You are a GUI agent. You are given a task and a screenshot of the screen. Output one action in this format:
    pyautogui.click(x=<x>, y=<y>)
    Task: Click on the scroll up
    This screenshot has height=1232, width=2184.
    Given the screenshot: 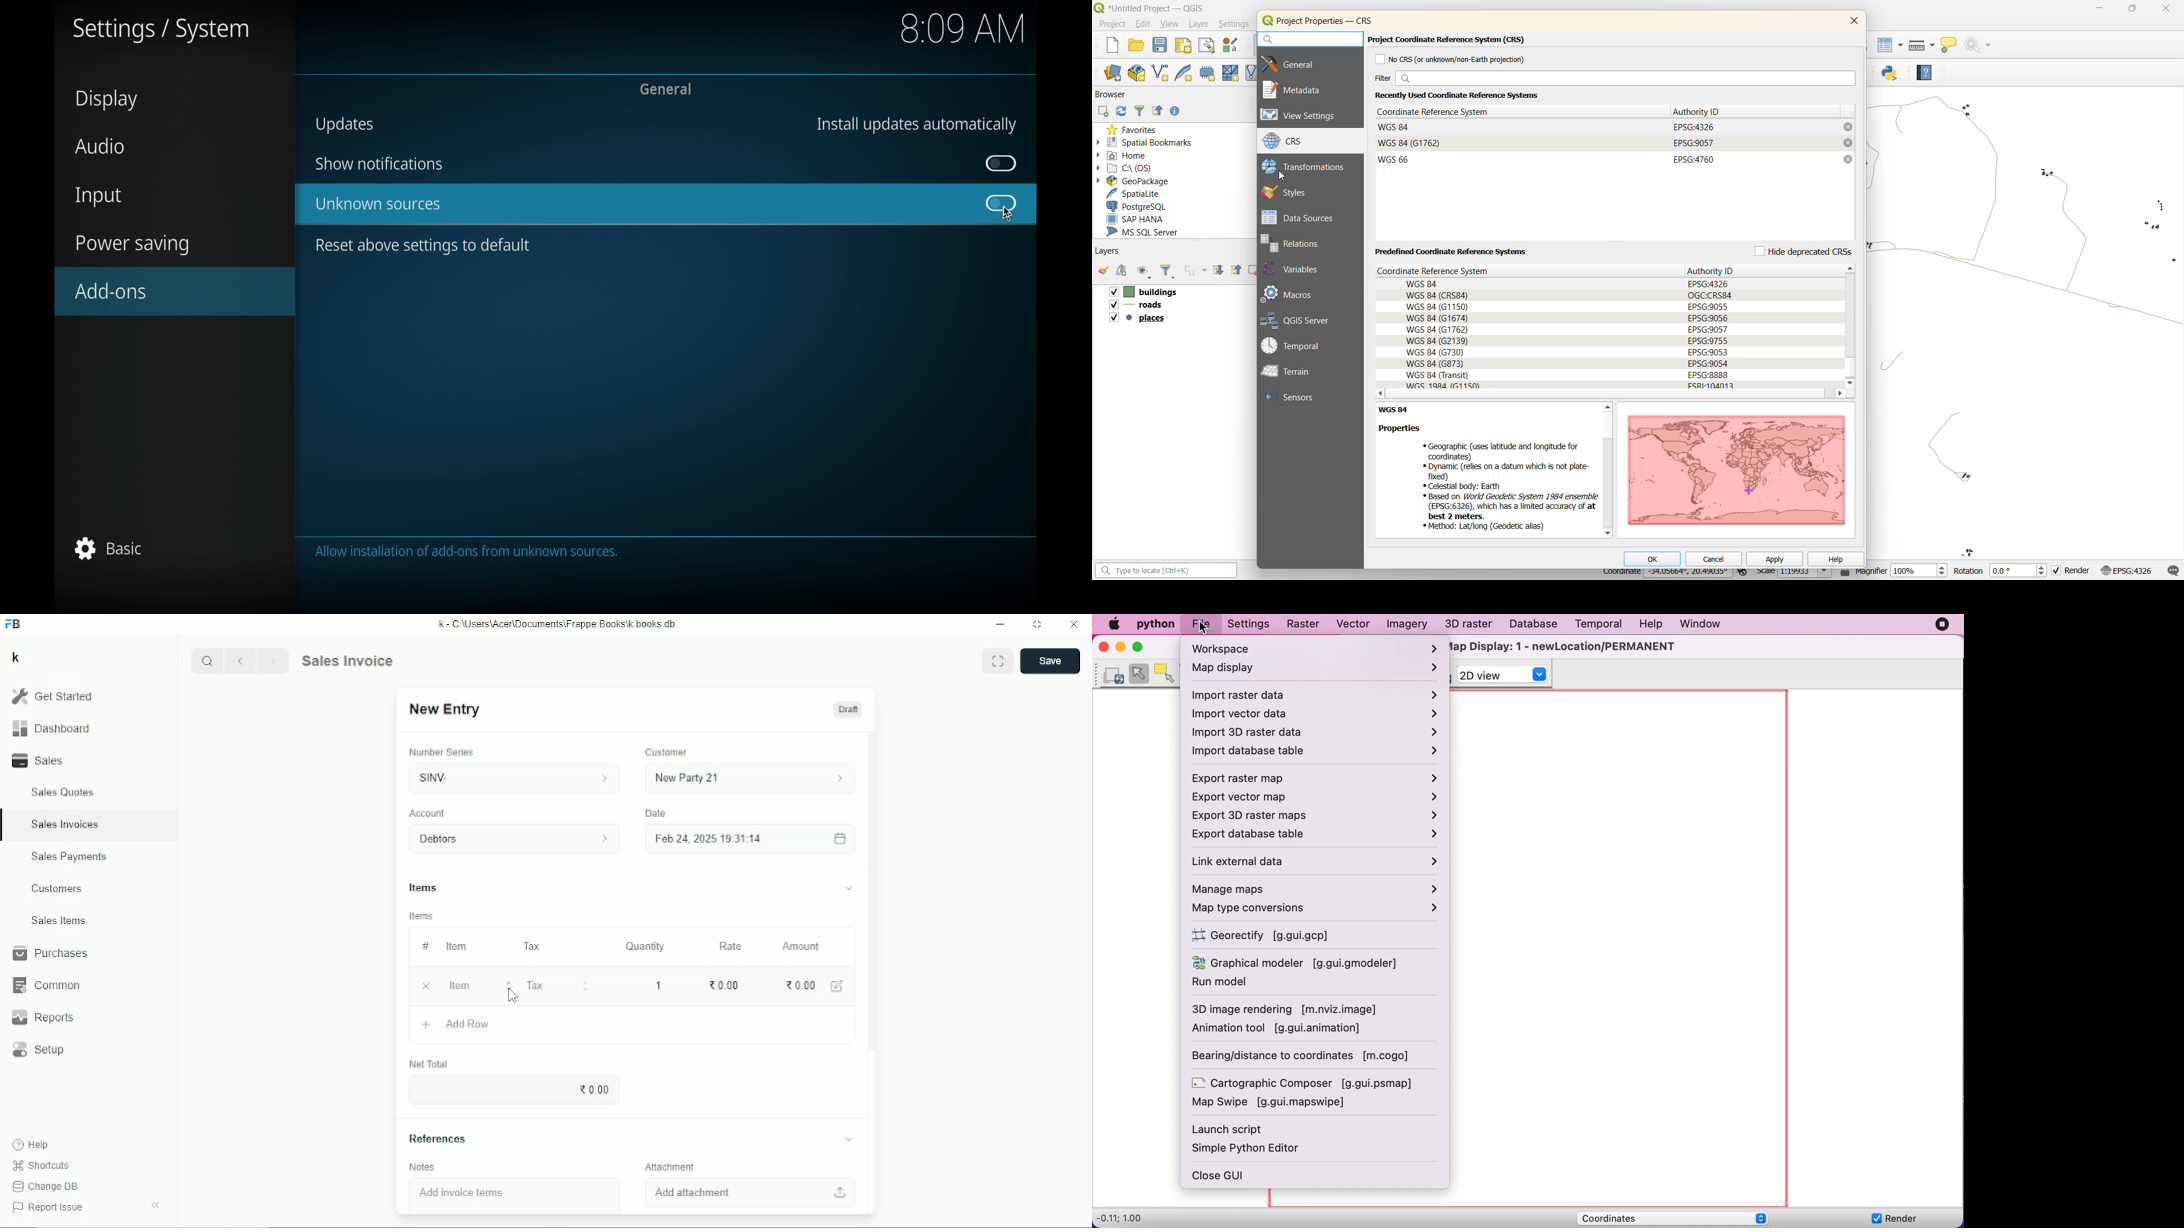 What is the action you would take?
    pyautogui.click(x=1852, y=268)
    